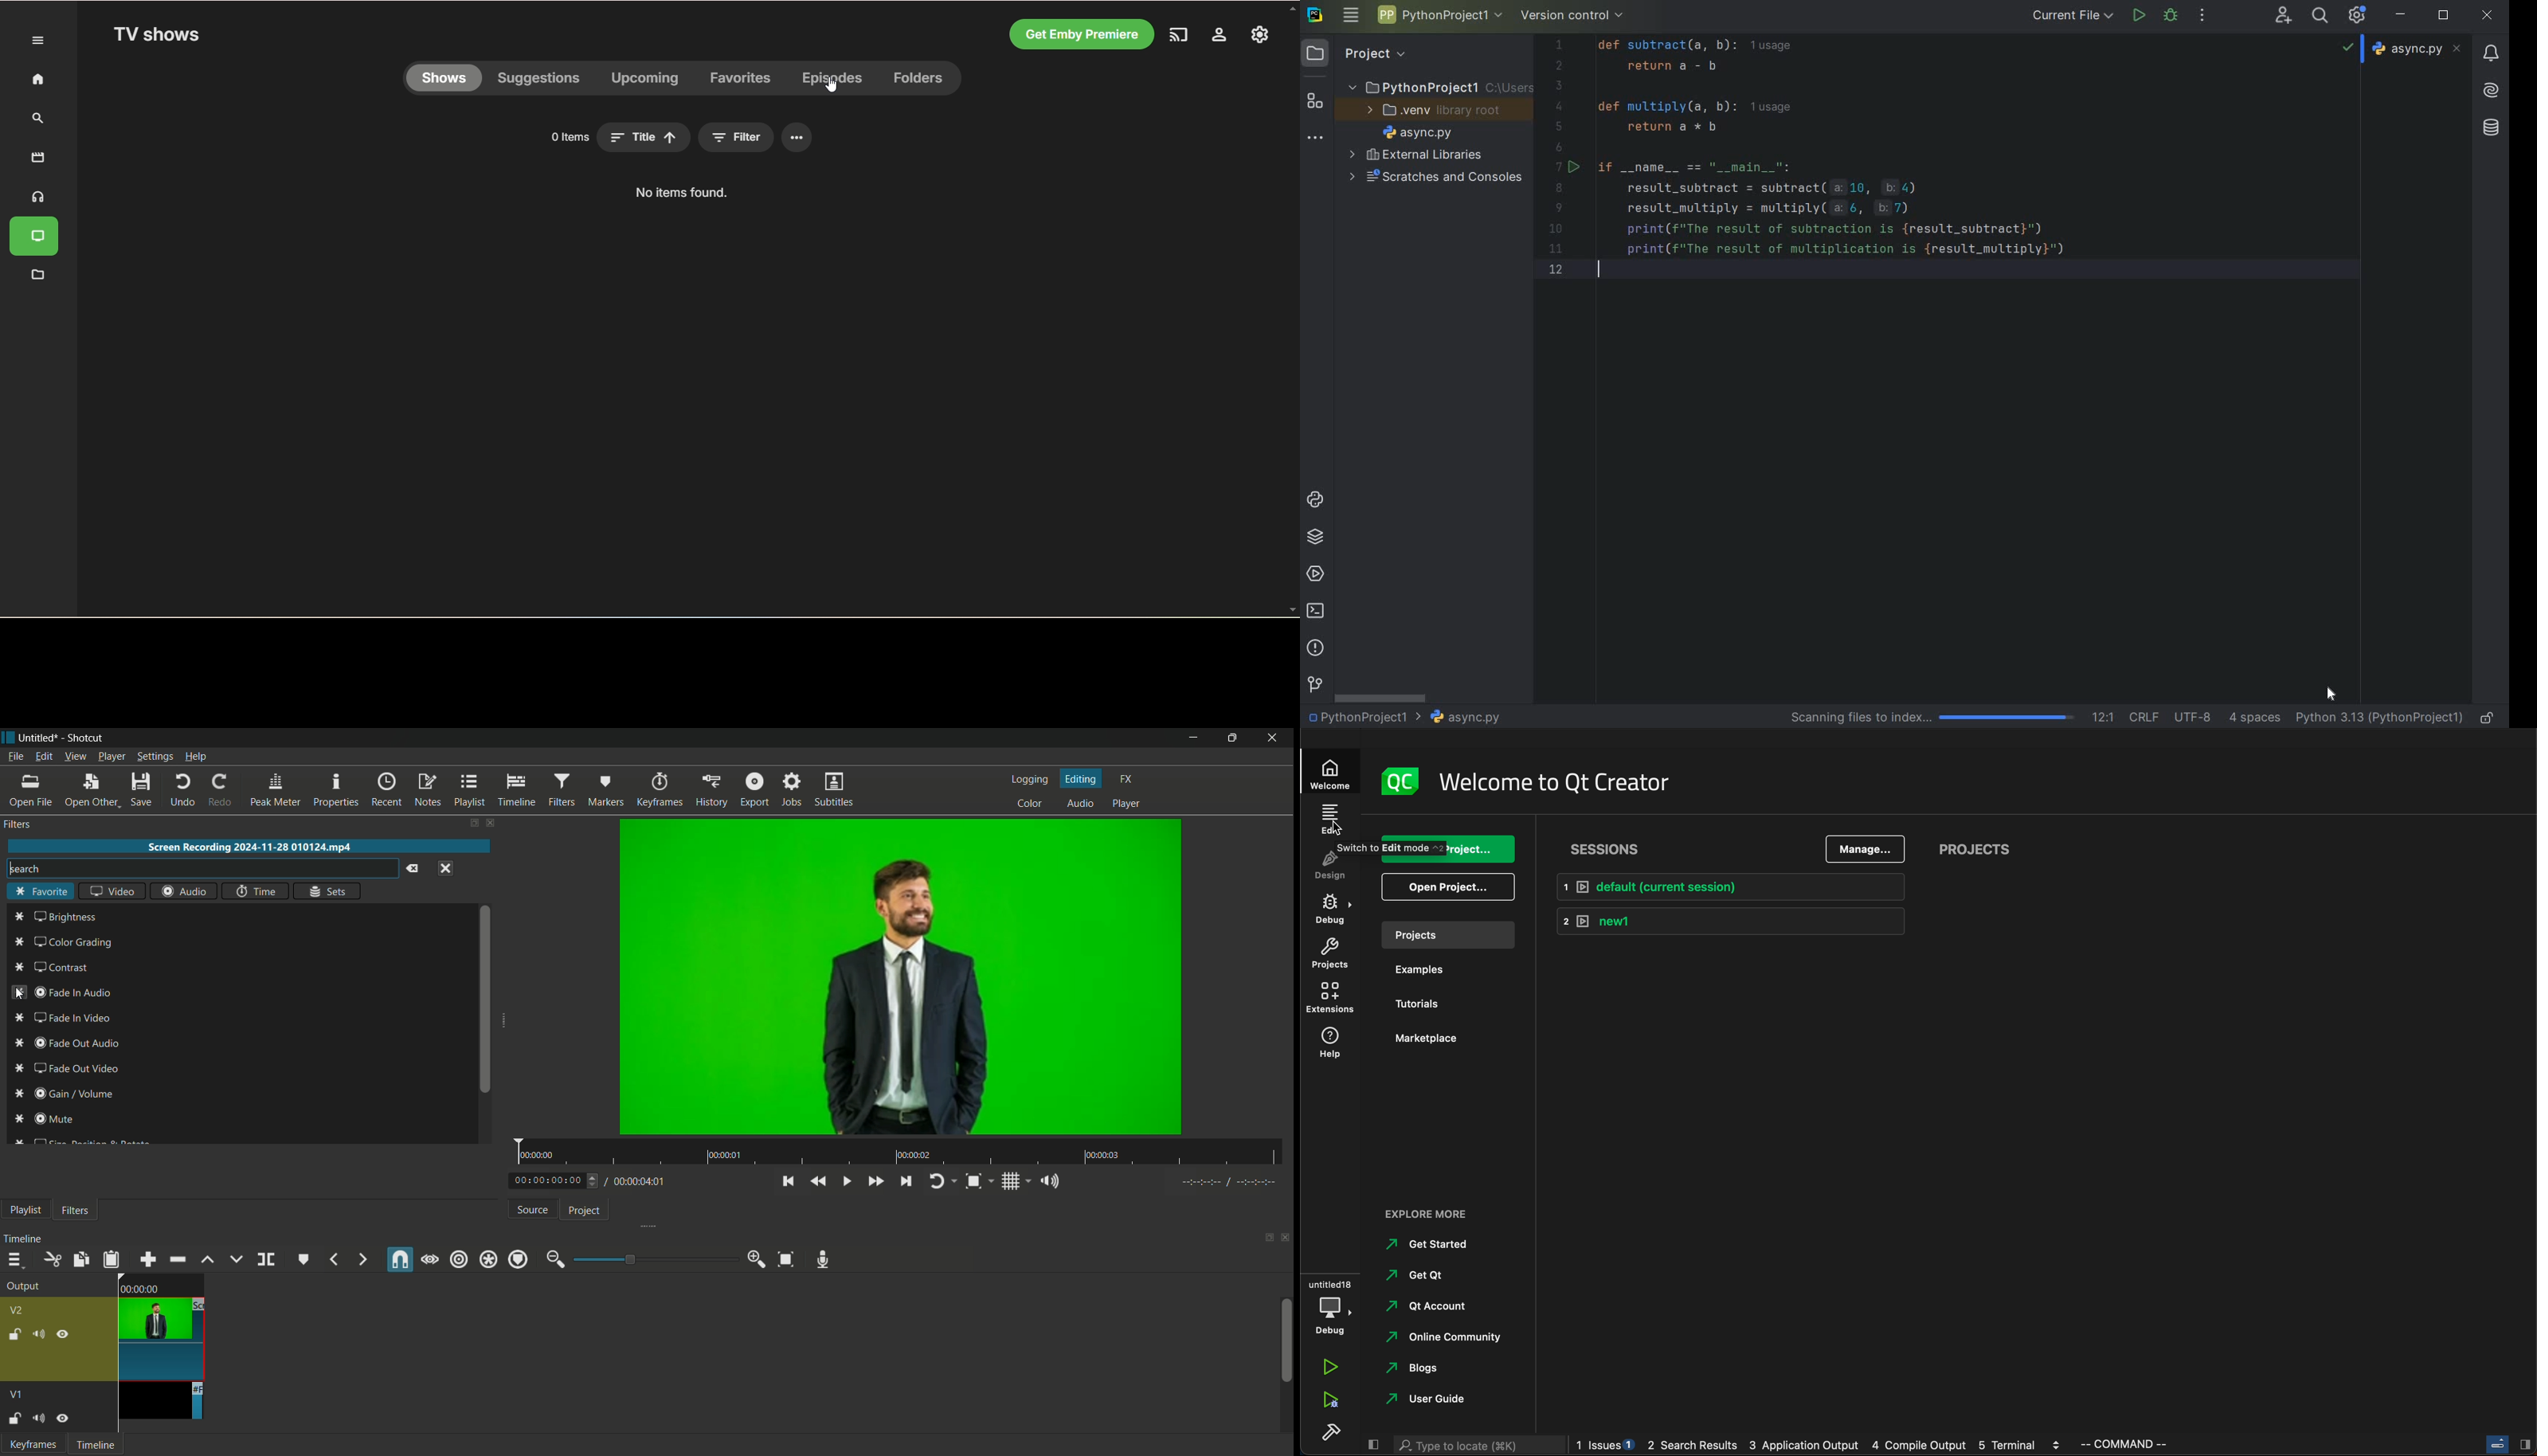 Image resolution: width=2548 pixels, height=1456 pixels. Describe the element at coordinates (63, 1334) in the screenshot. I see `hide` at that location.